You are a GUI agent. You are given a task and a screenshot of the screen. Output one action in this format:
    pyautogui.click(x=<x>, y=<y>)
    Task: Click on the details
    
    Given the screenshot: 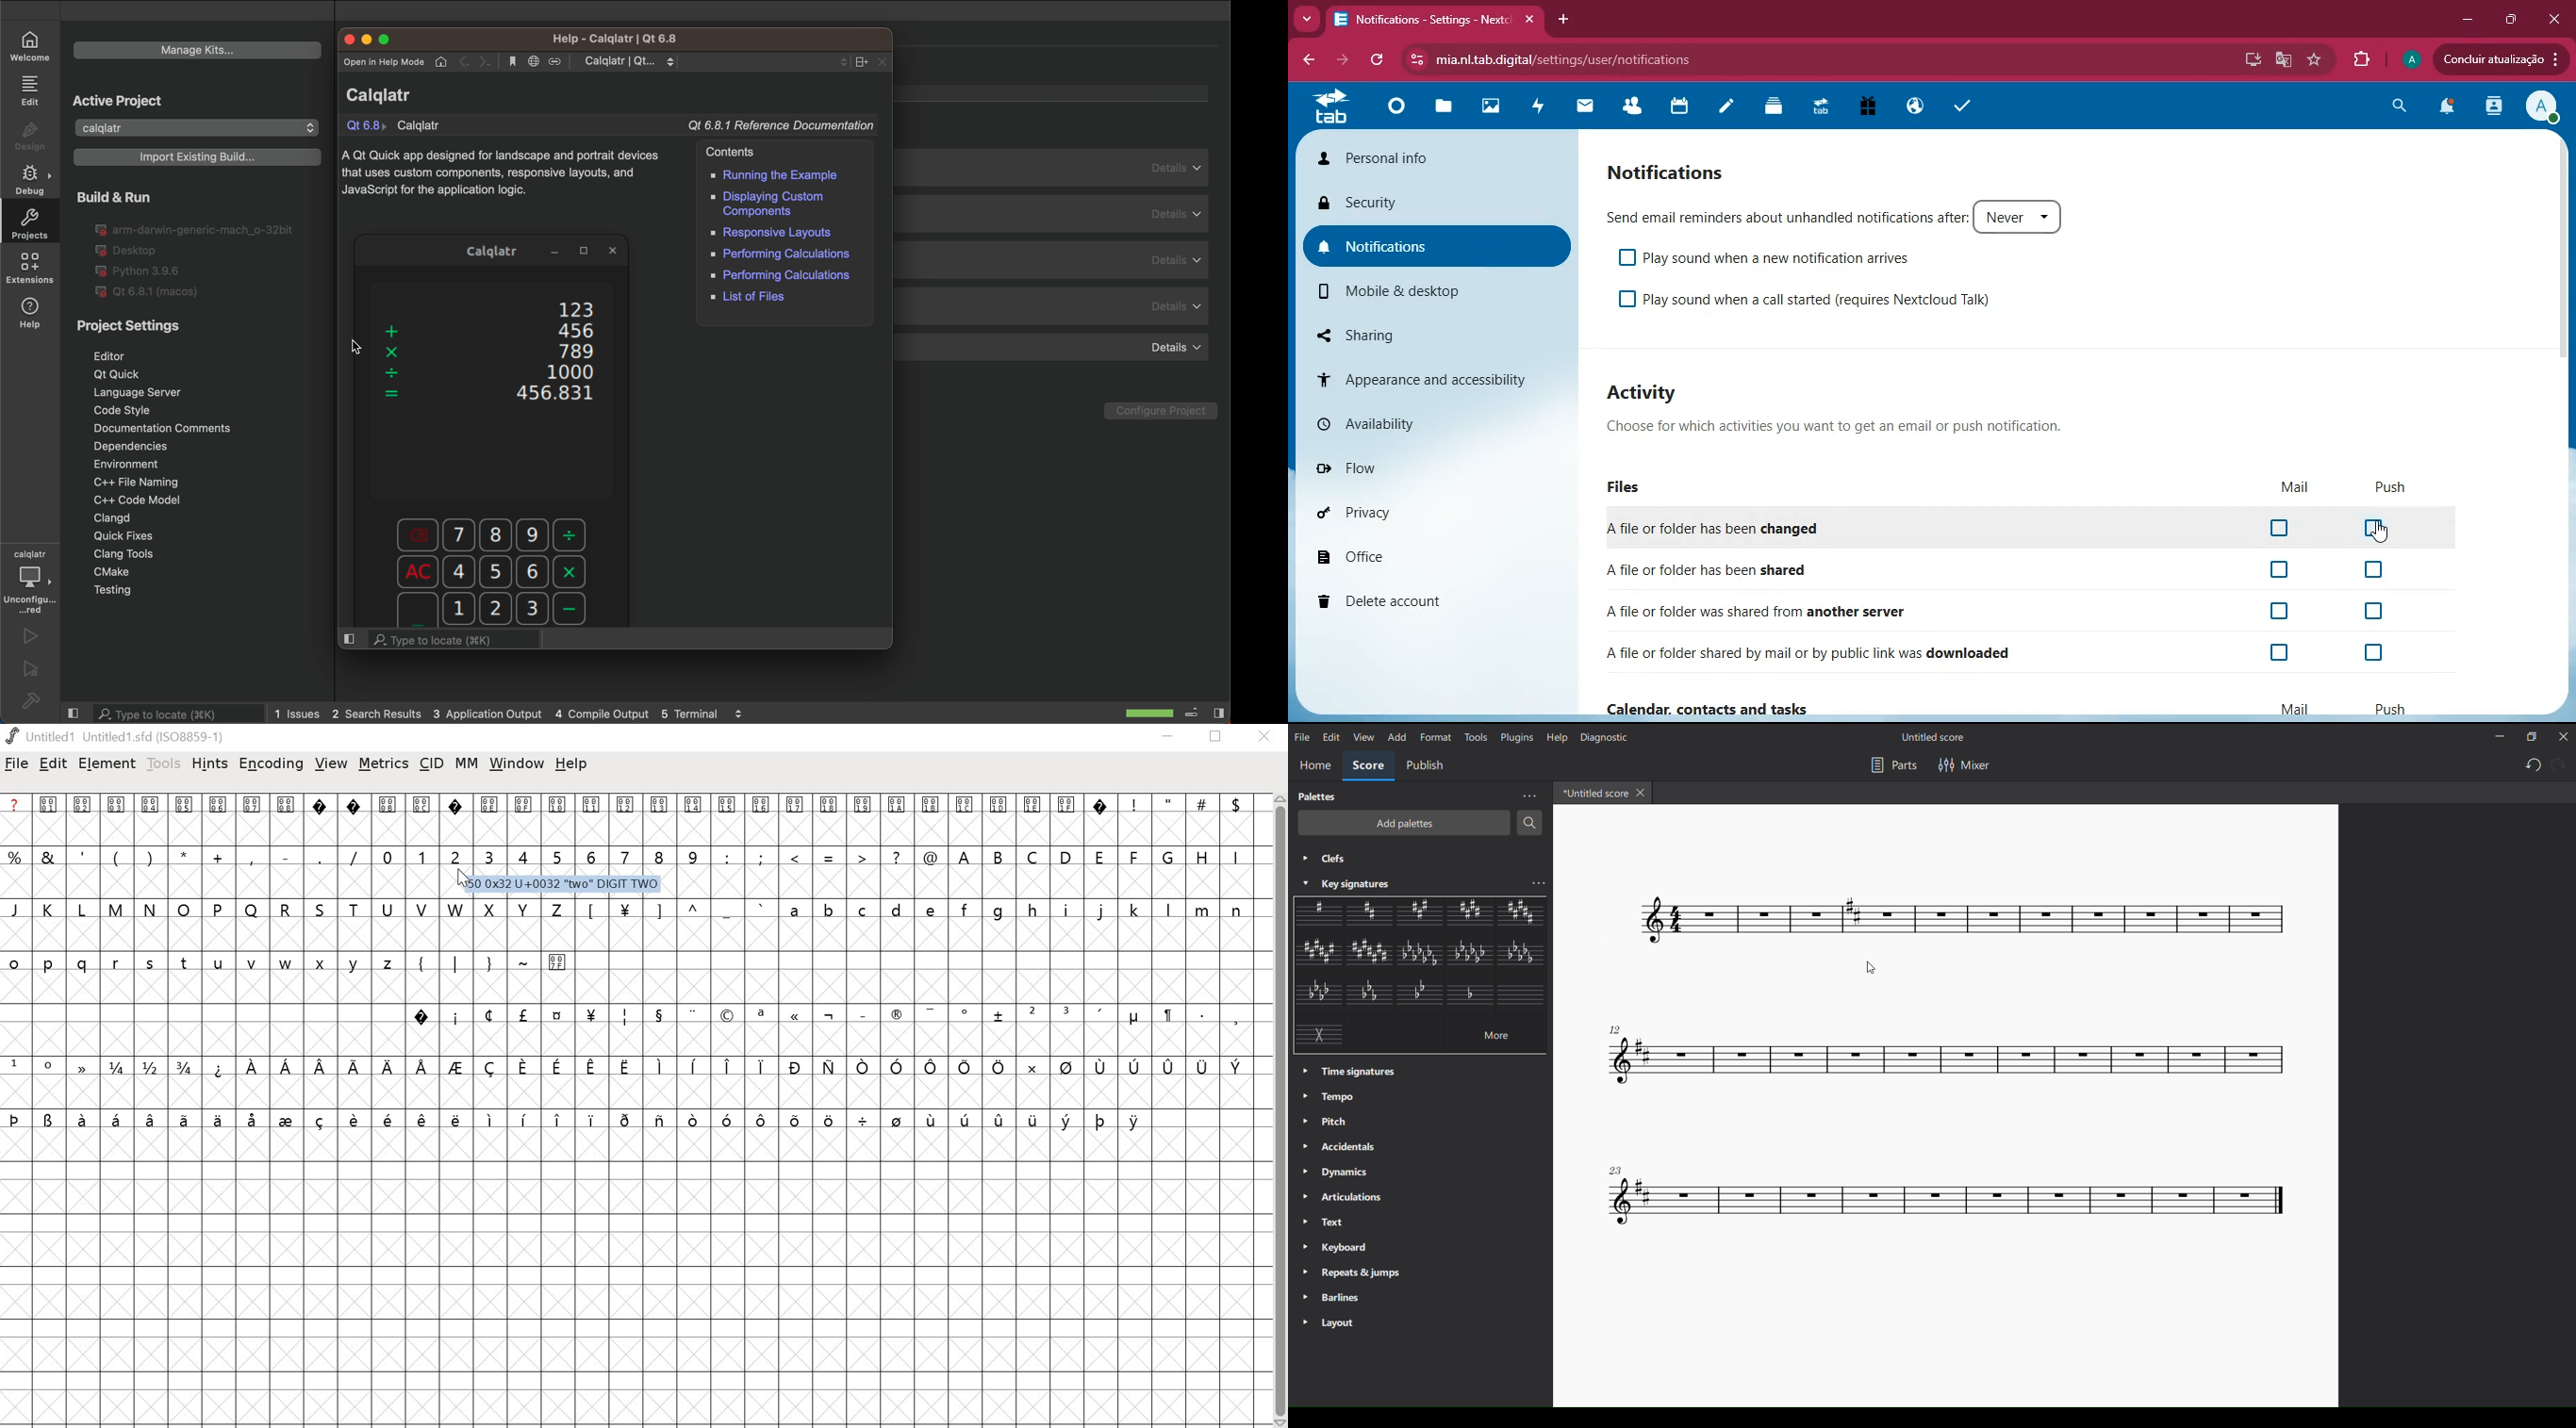 What is the action you would take?
    pyautogui.click(x=1052, y=260)
    